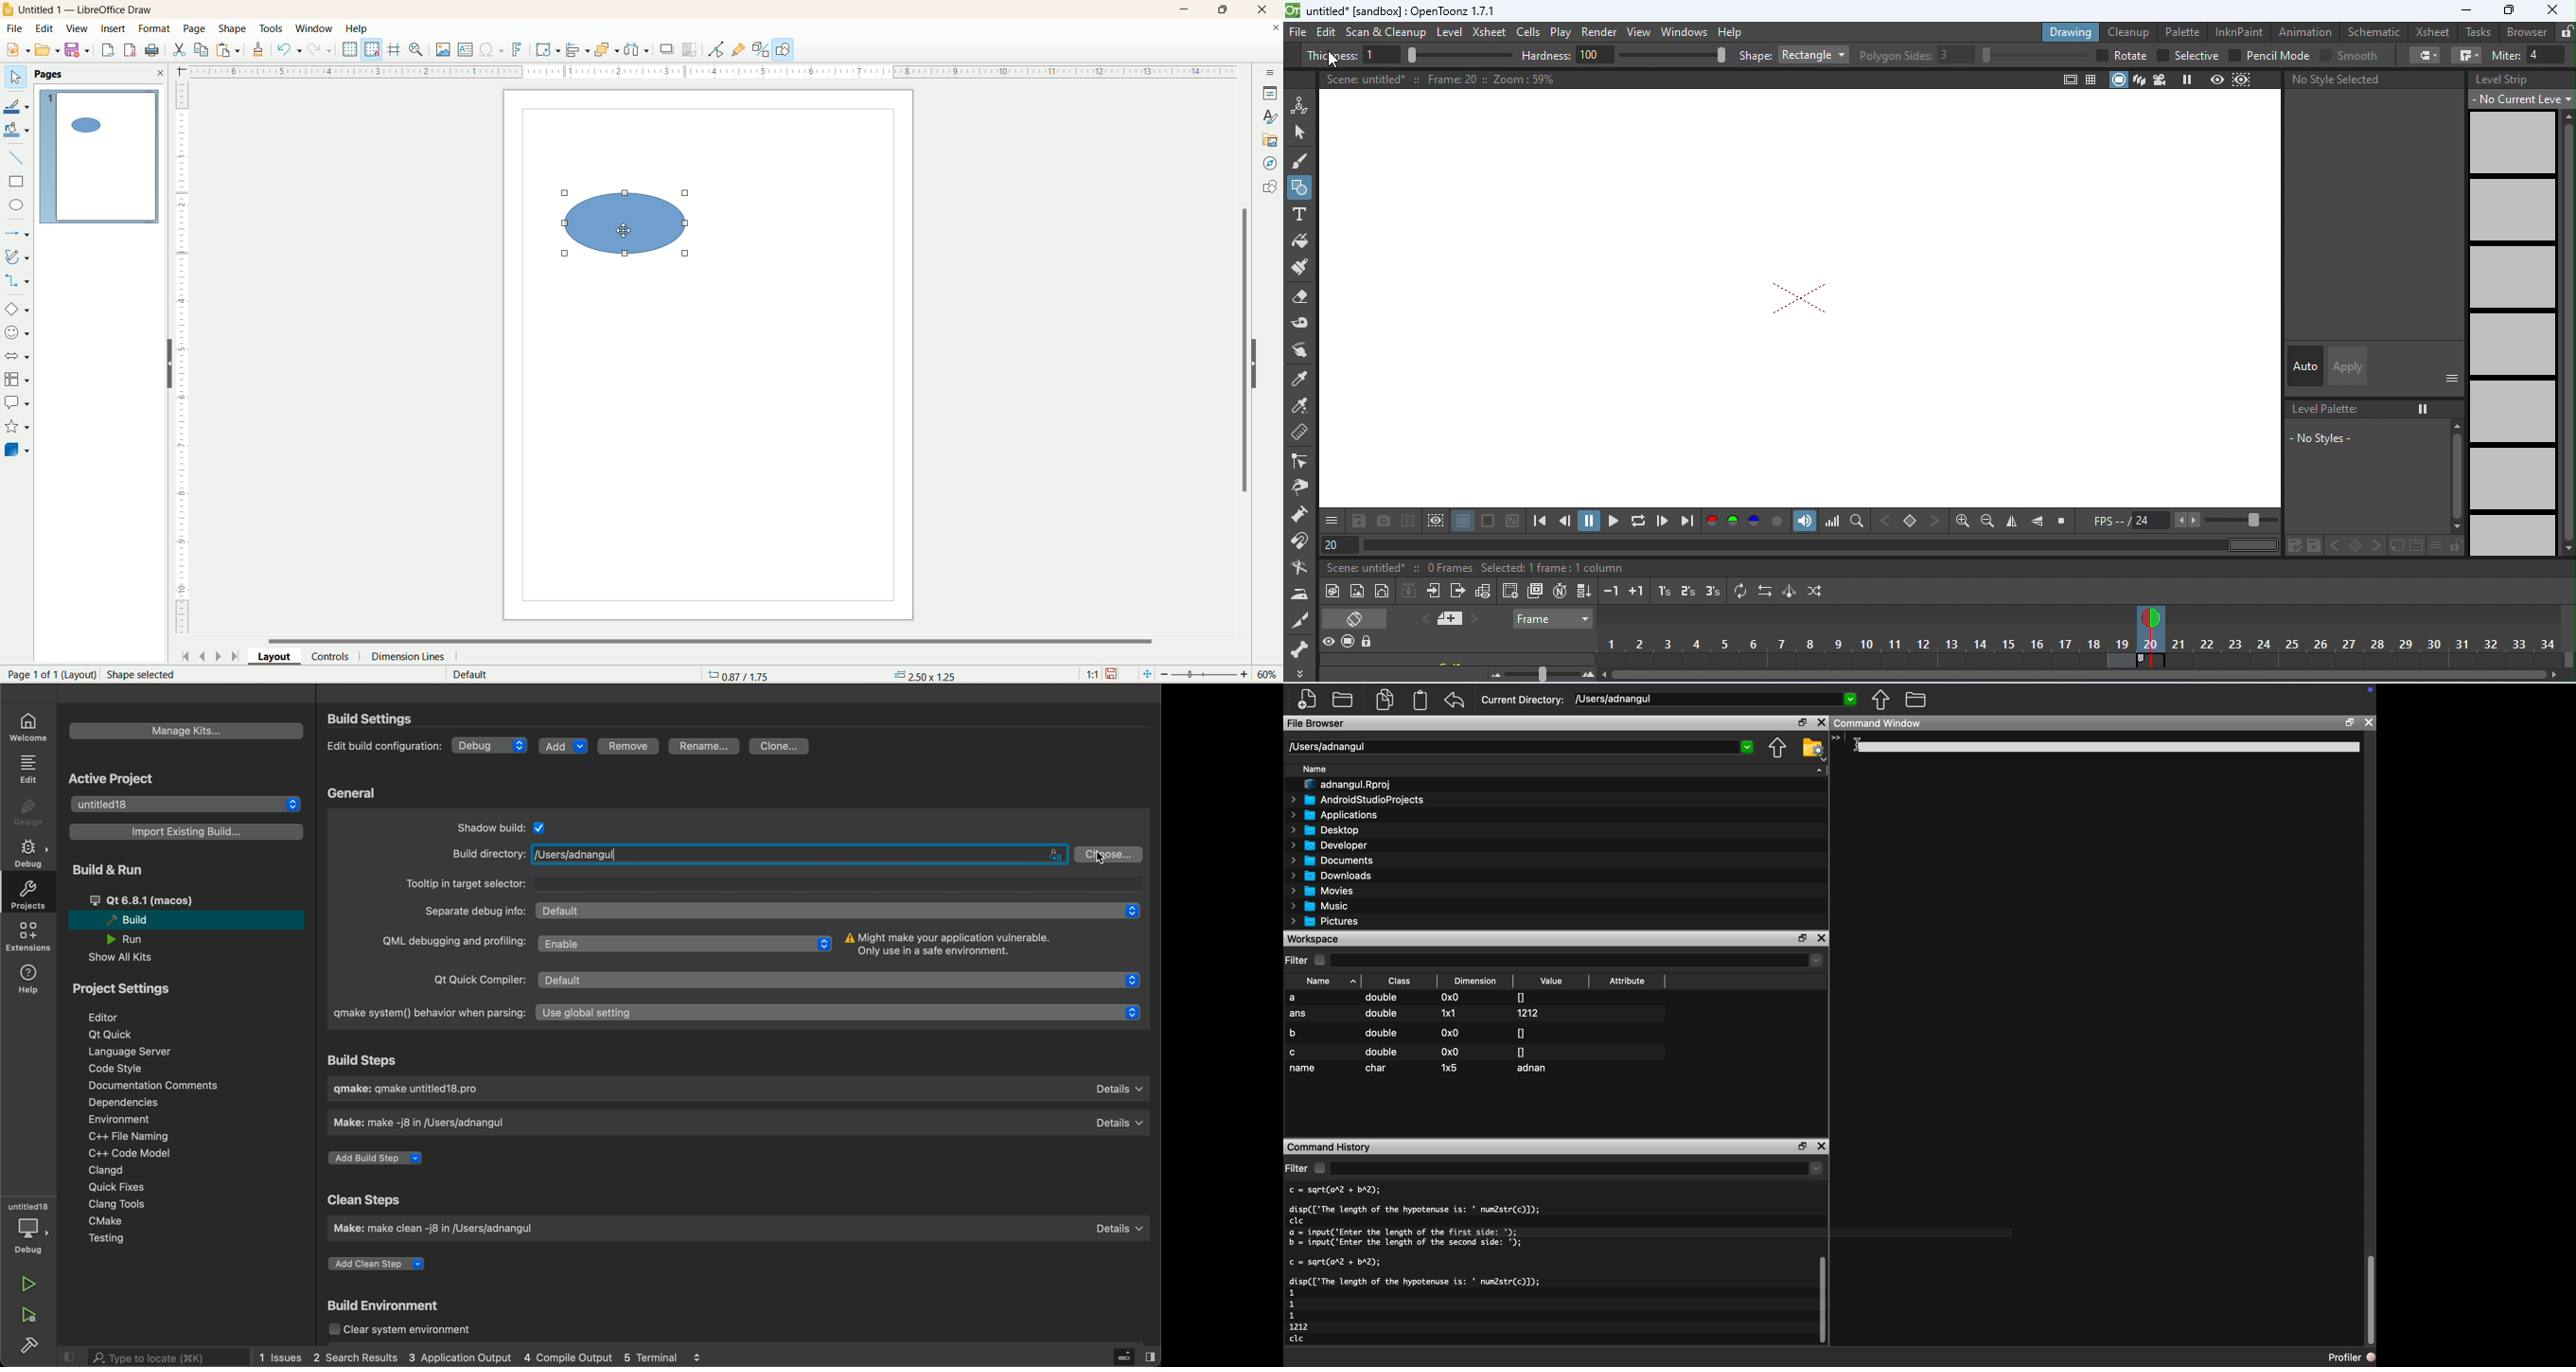  What do you see at coordinates (2248, 544) in the screenshot?
I see `horizontal scroll bar` at bounding box center [2248, 544].